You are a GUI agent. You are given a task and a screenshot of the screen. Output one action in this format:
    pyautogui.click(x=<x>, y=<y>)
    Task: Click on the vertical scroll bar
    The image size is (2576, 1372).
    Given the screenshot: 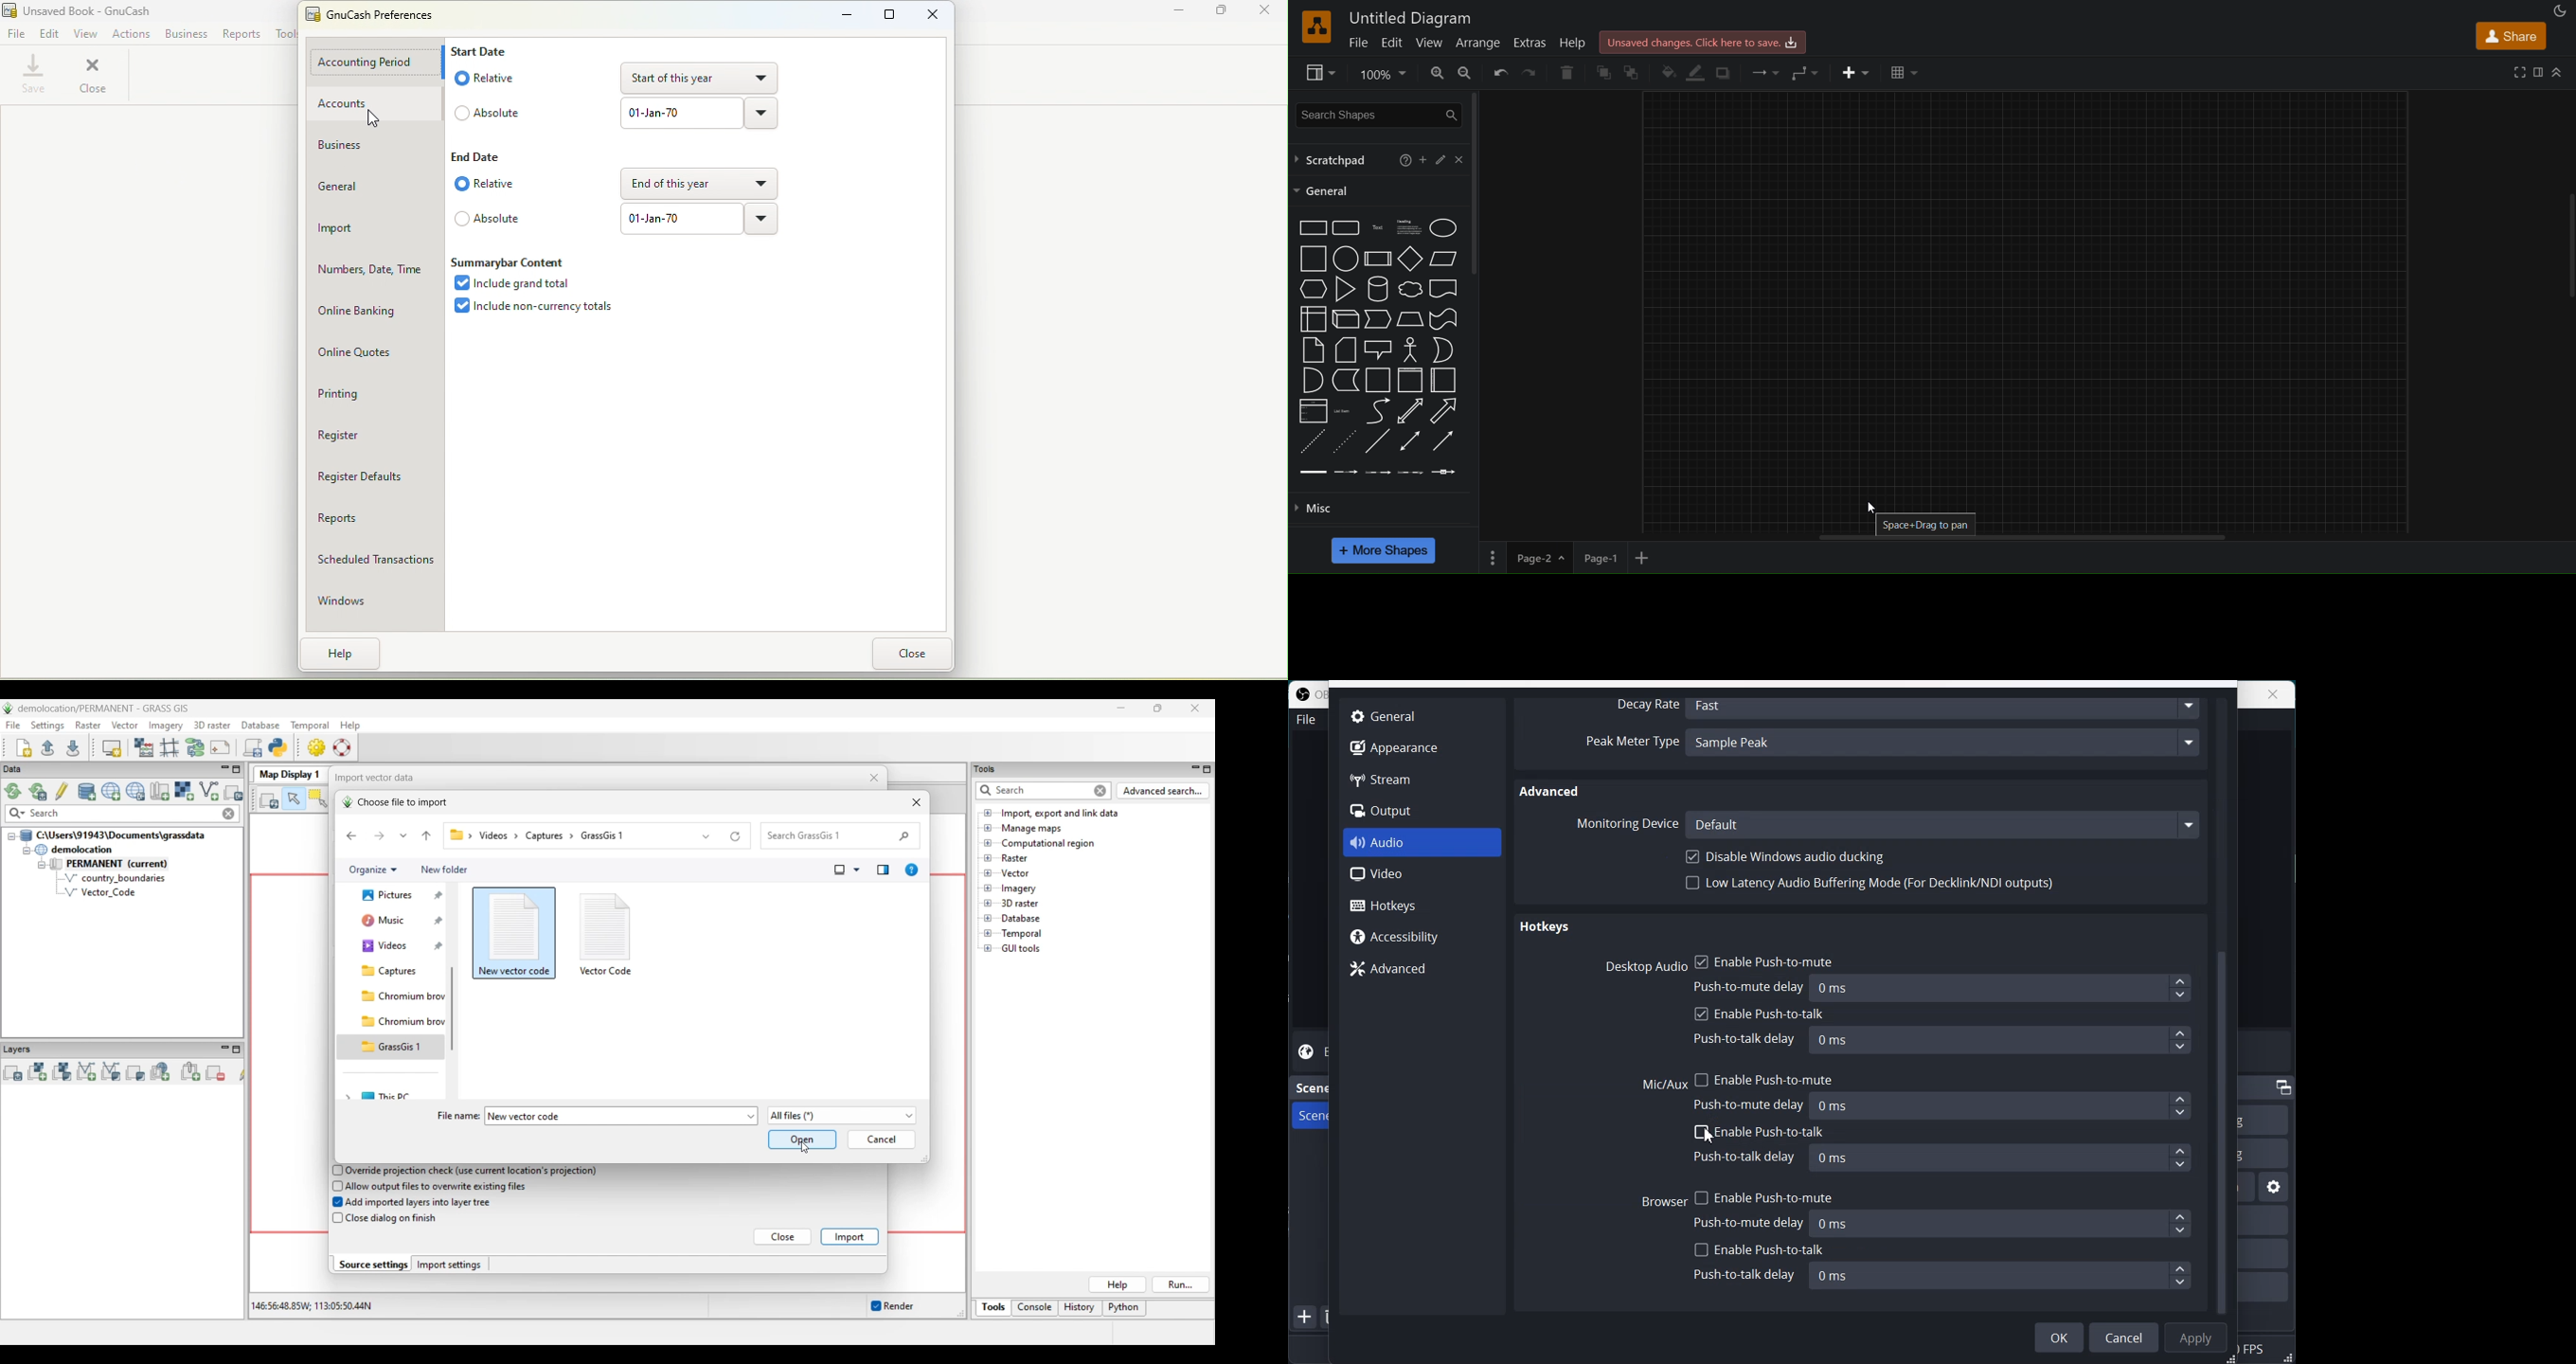 What is the action you would take?
    pyautogui.click(x=1474, y=184)
    